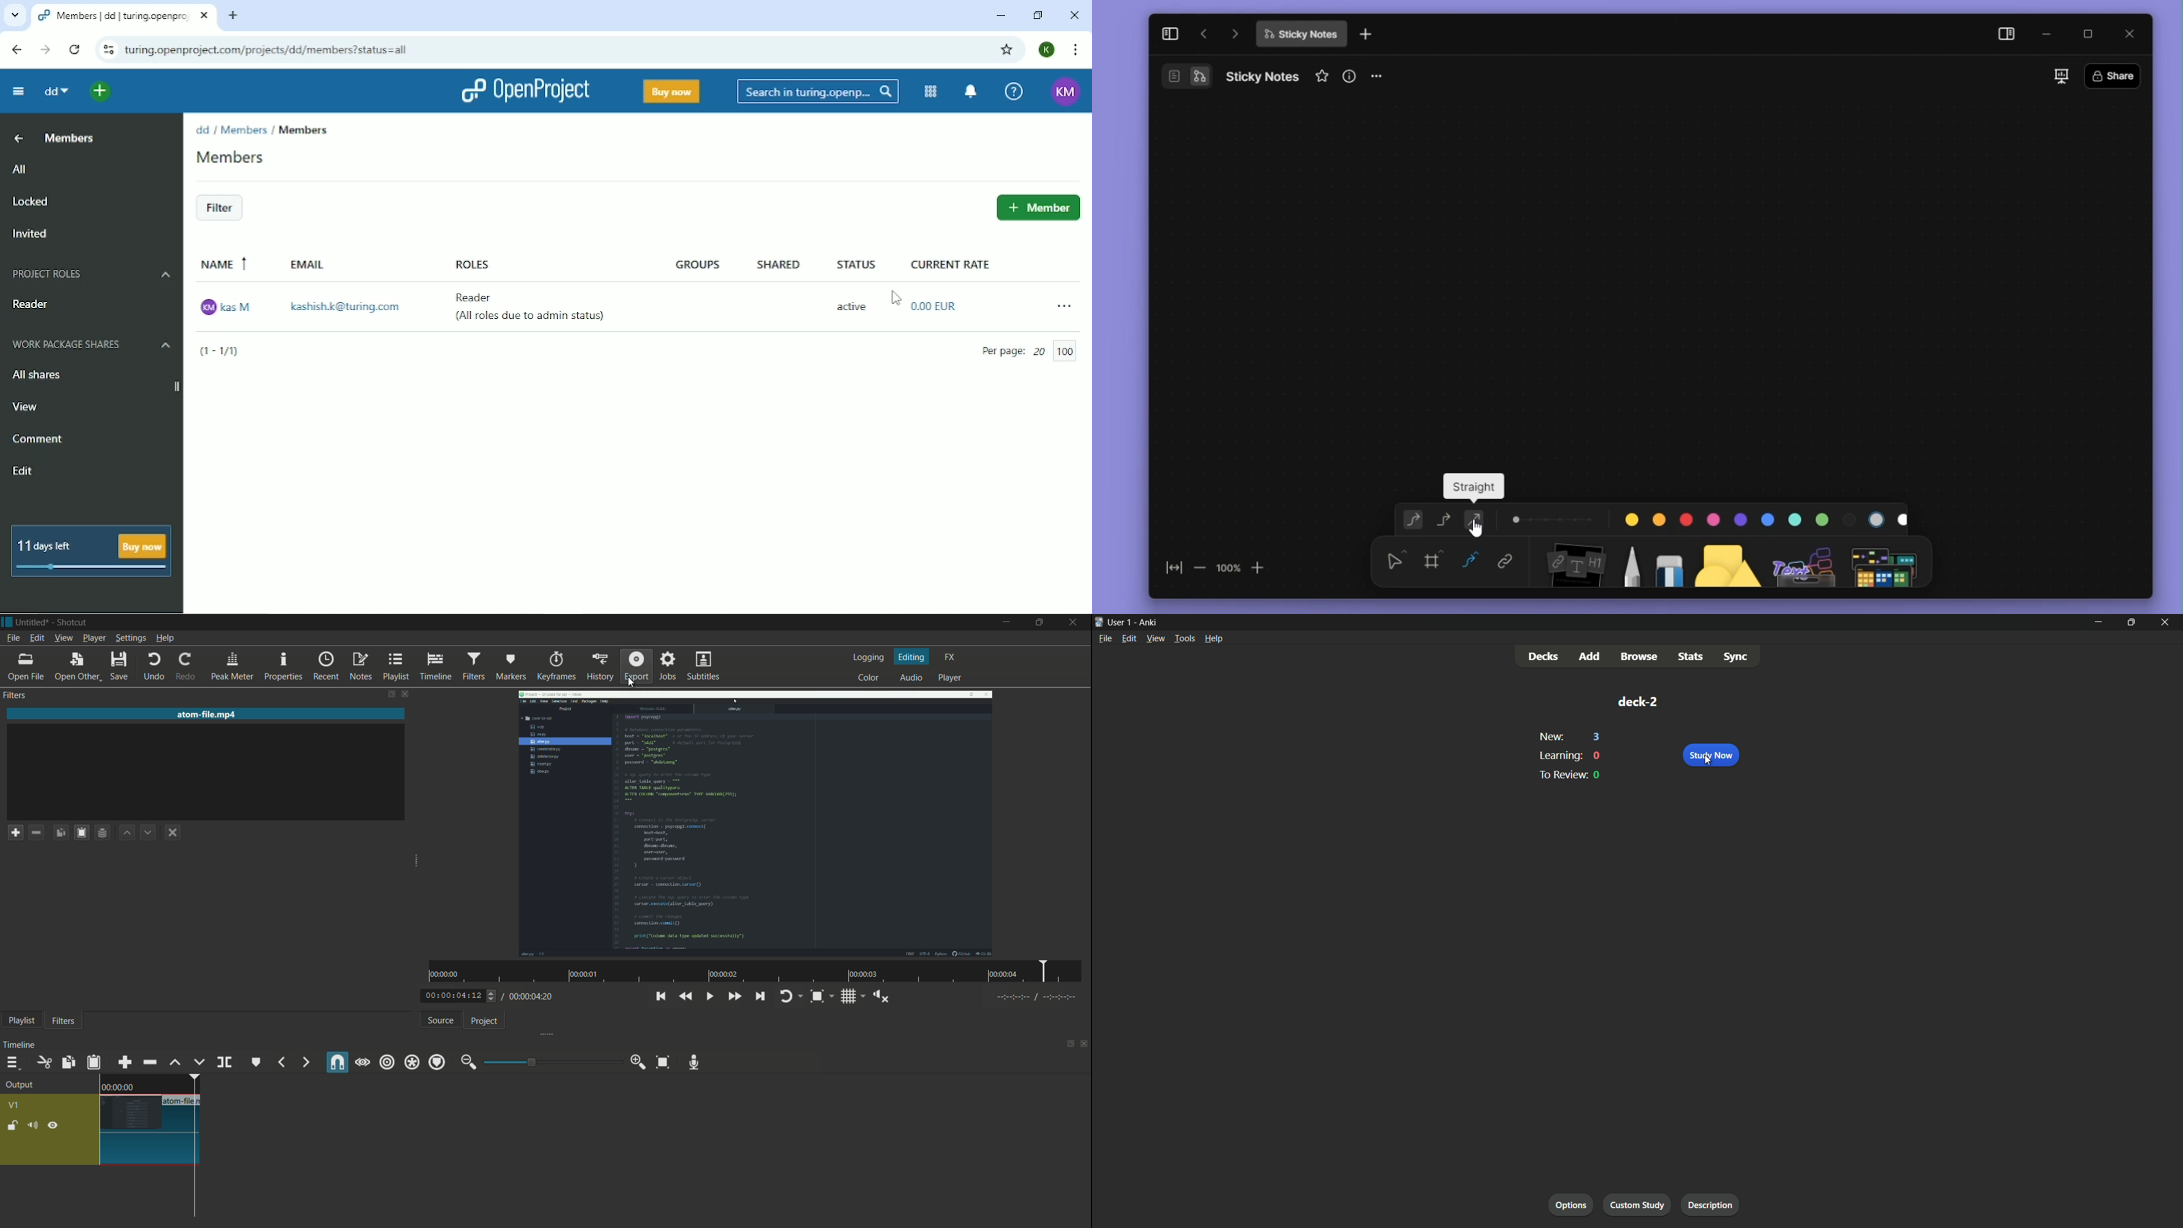 This screenshot has height=1232, width=2184. I want to click on 0, so click(1597, 756).